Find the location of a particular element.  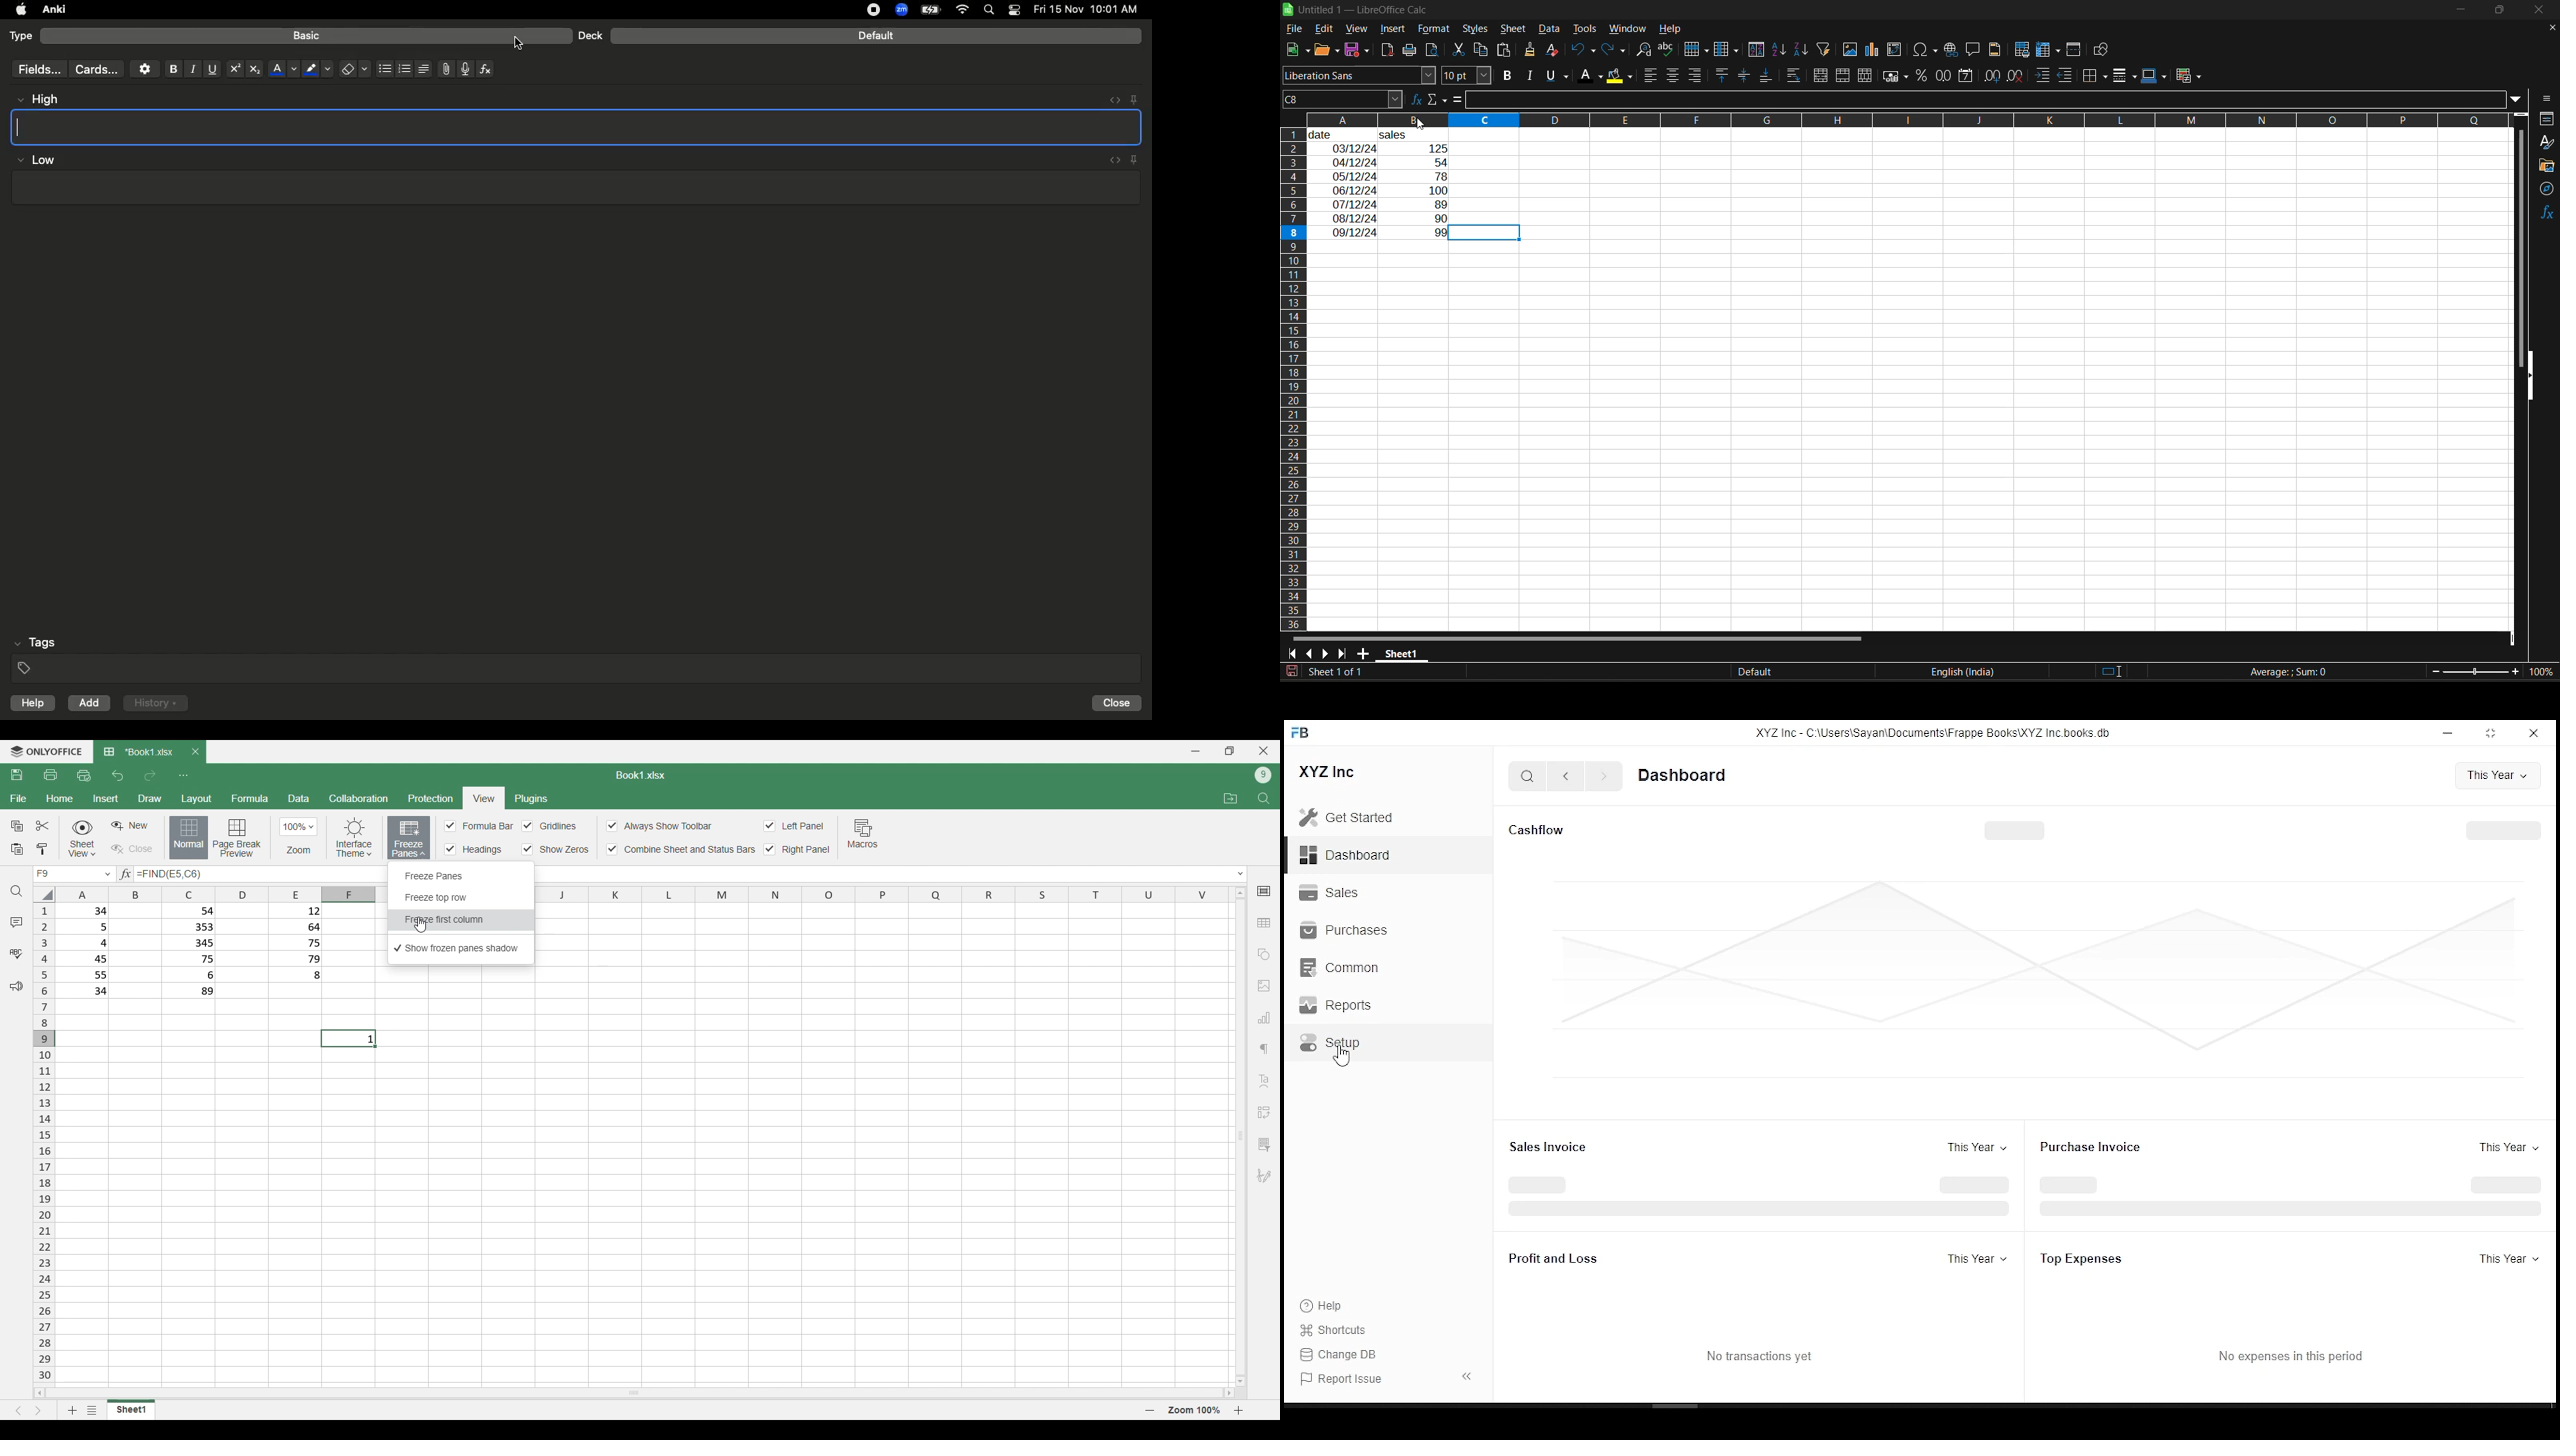

Deck is located at coordinates (590, 35).